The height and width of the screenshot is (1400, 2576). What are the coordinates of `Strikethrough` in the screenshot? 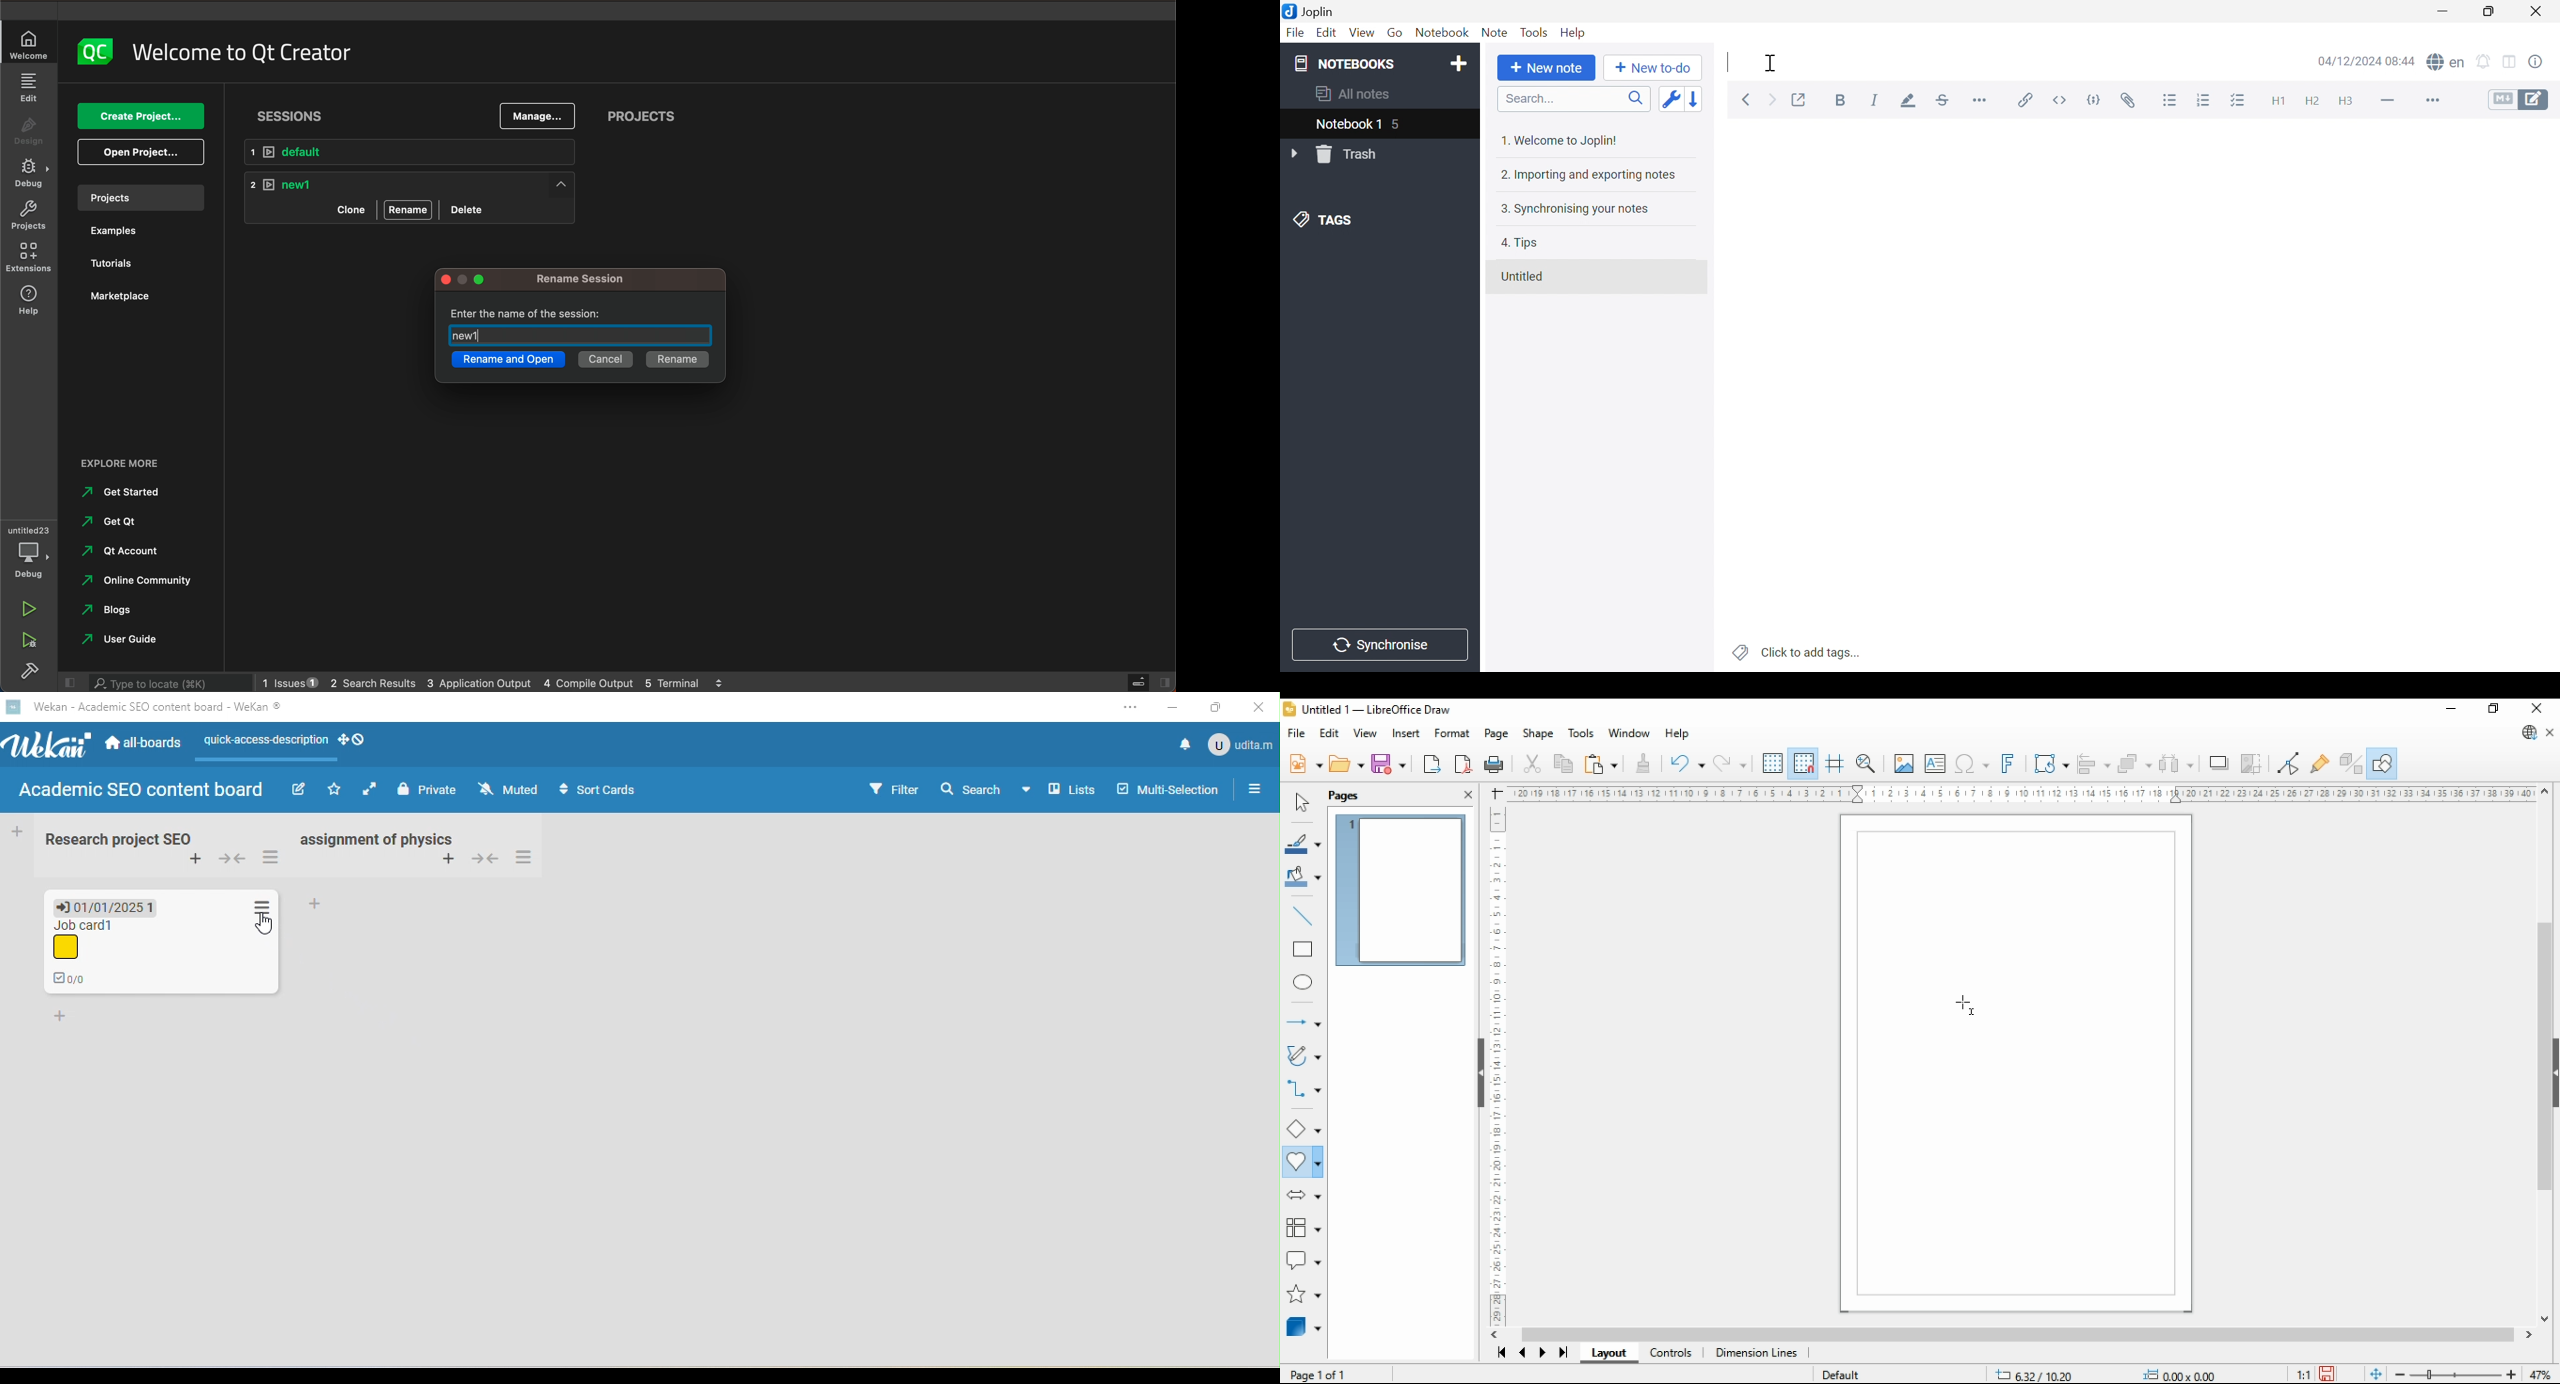 It's located at (1942, 100).